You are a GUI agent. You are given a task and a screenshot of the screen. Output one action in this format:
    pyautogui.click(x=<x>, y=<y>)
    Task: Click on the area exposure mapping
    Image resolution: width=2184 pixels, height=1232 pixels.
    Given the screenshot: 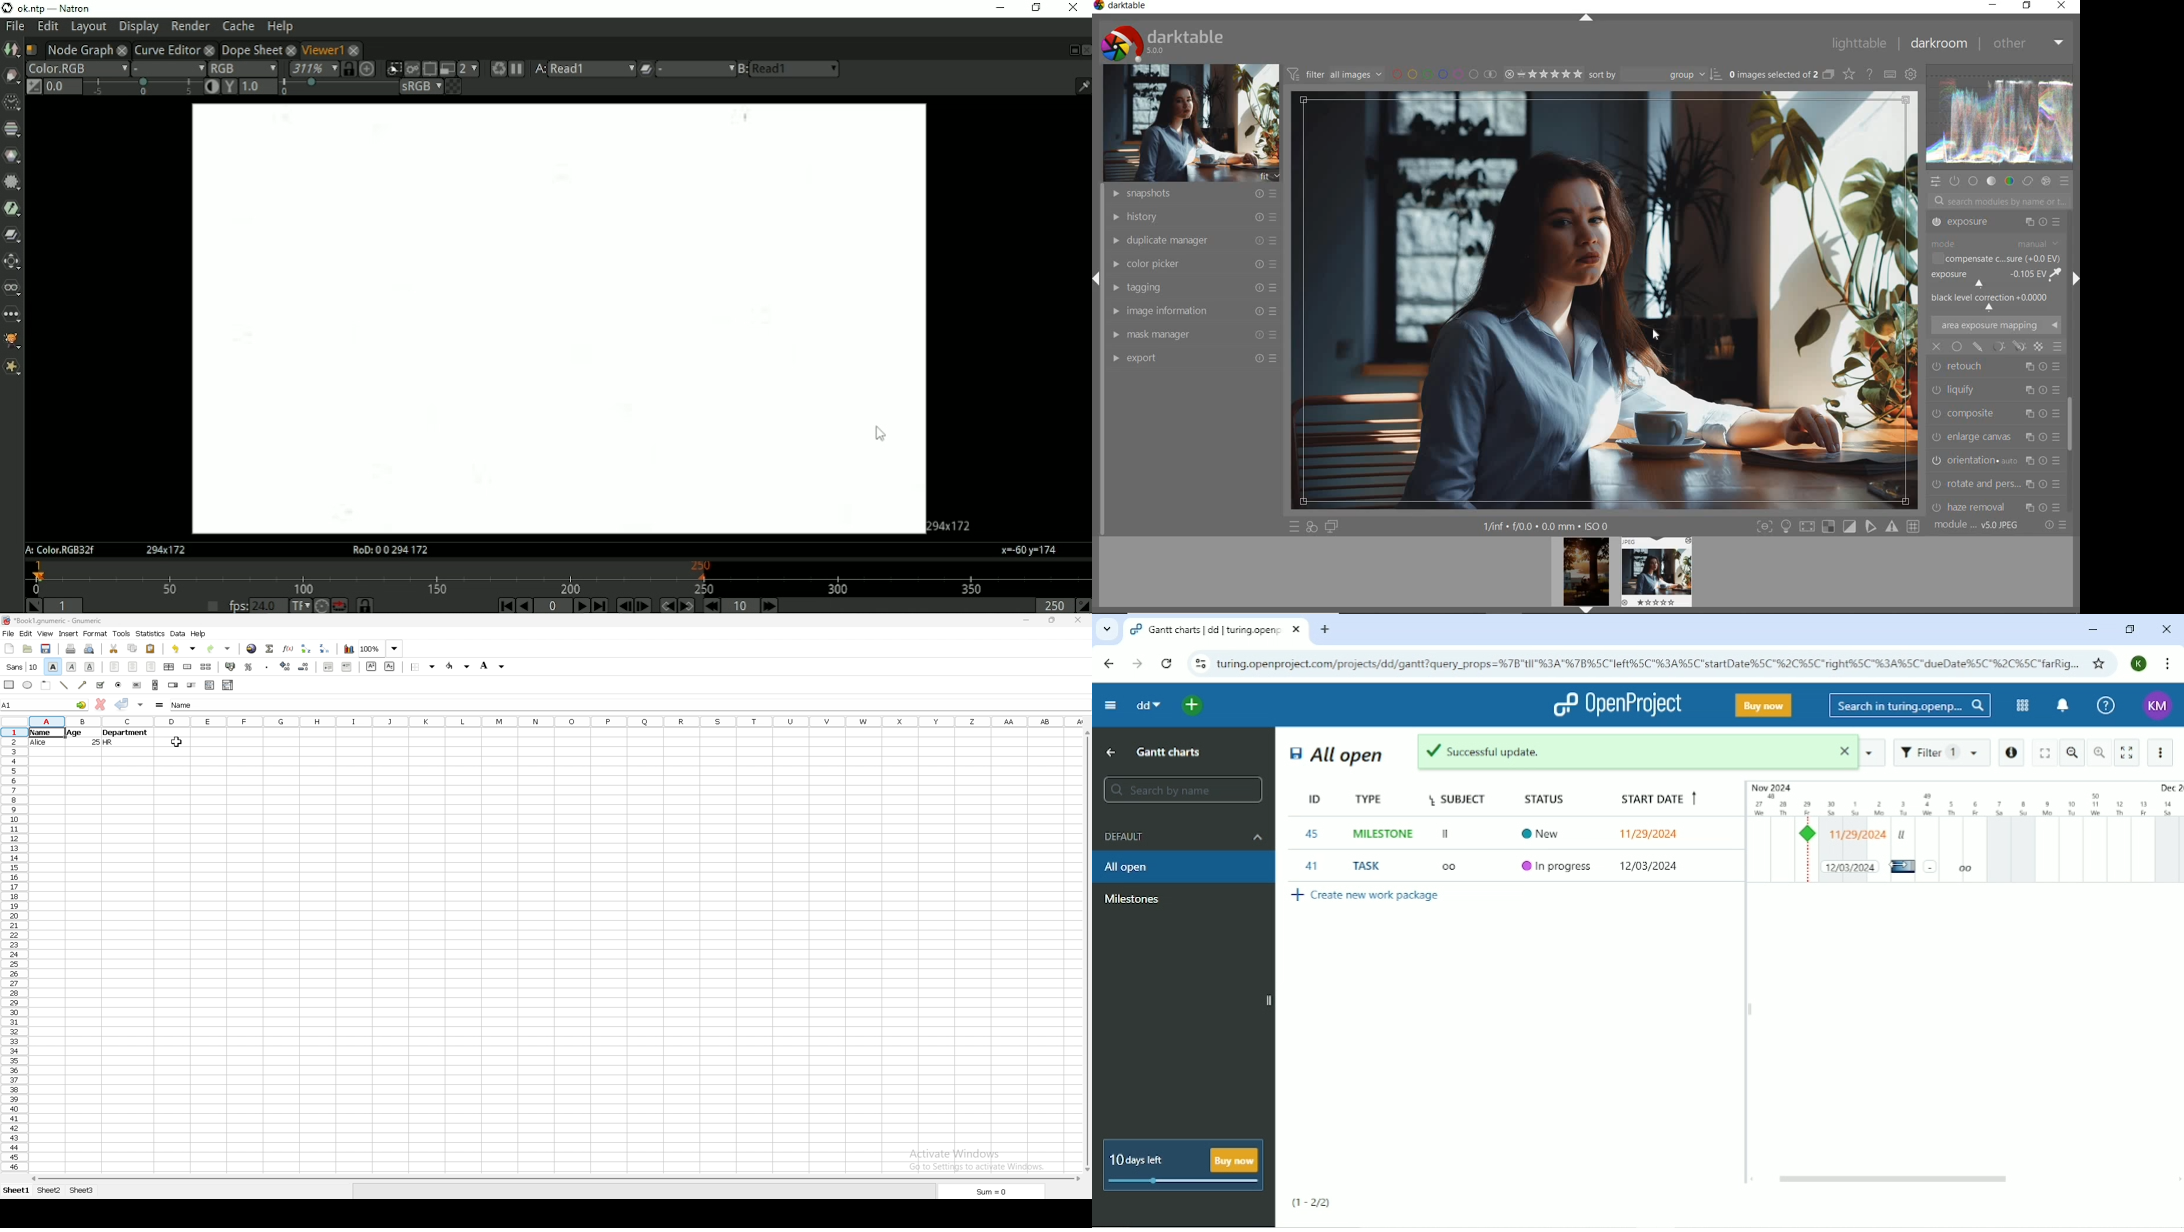 What is the action you would take?
    pyautogui.click(x=1996, y=325)
    